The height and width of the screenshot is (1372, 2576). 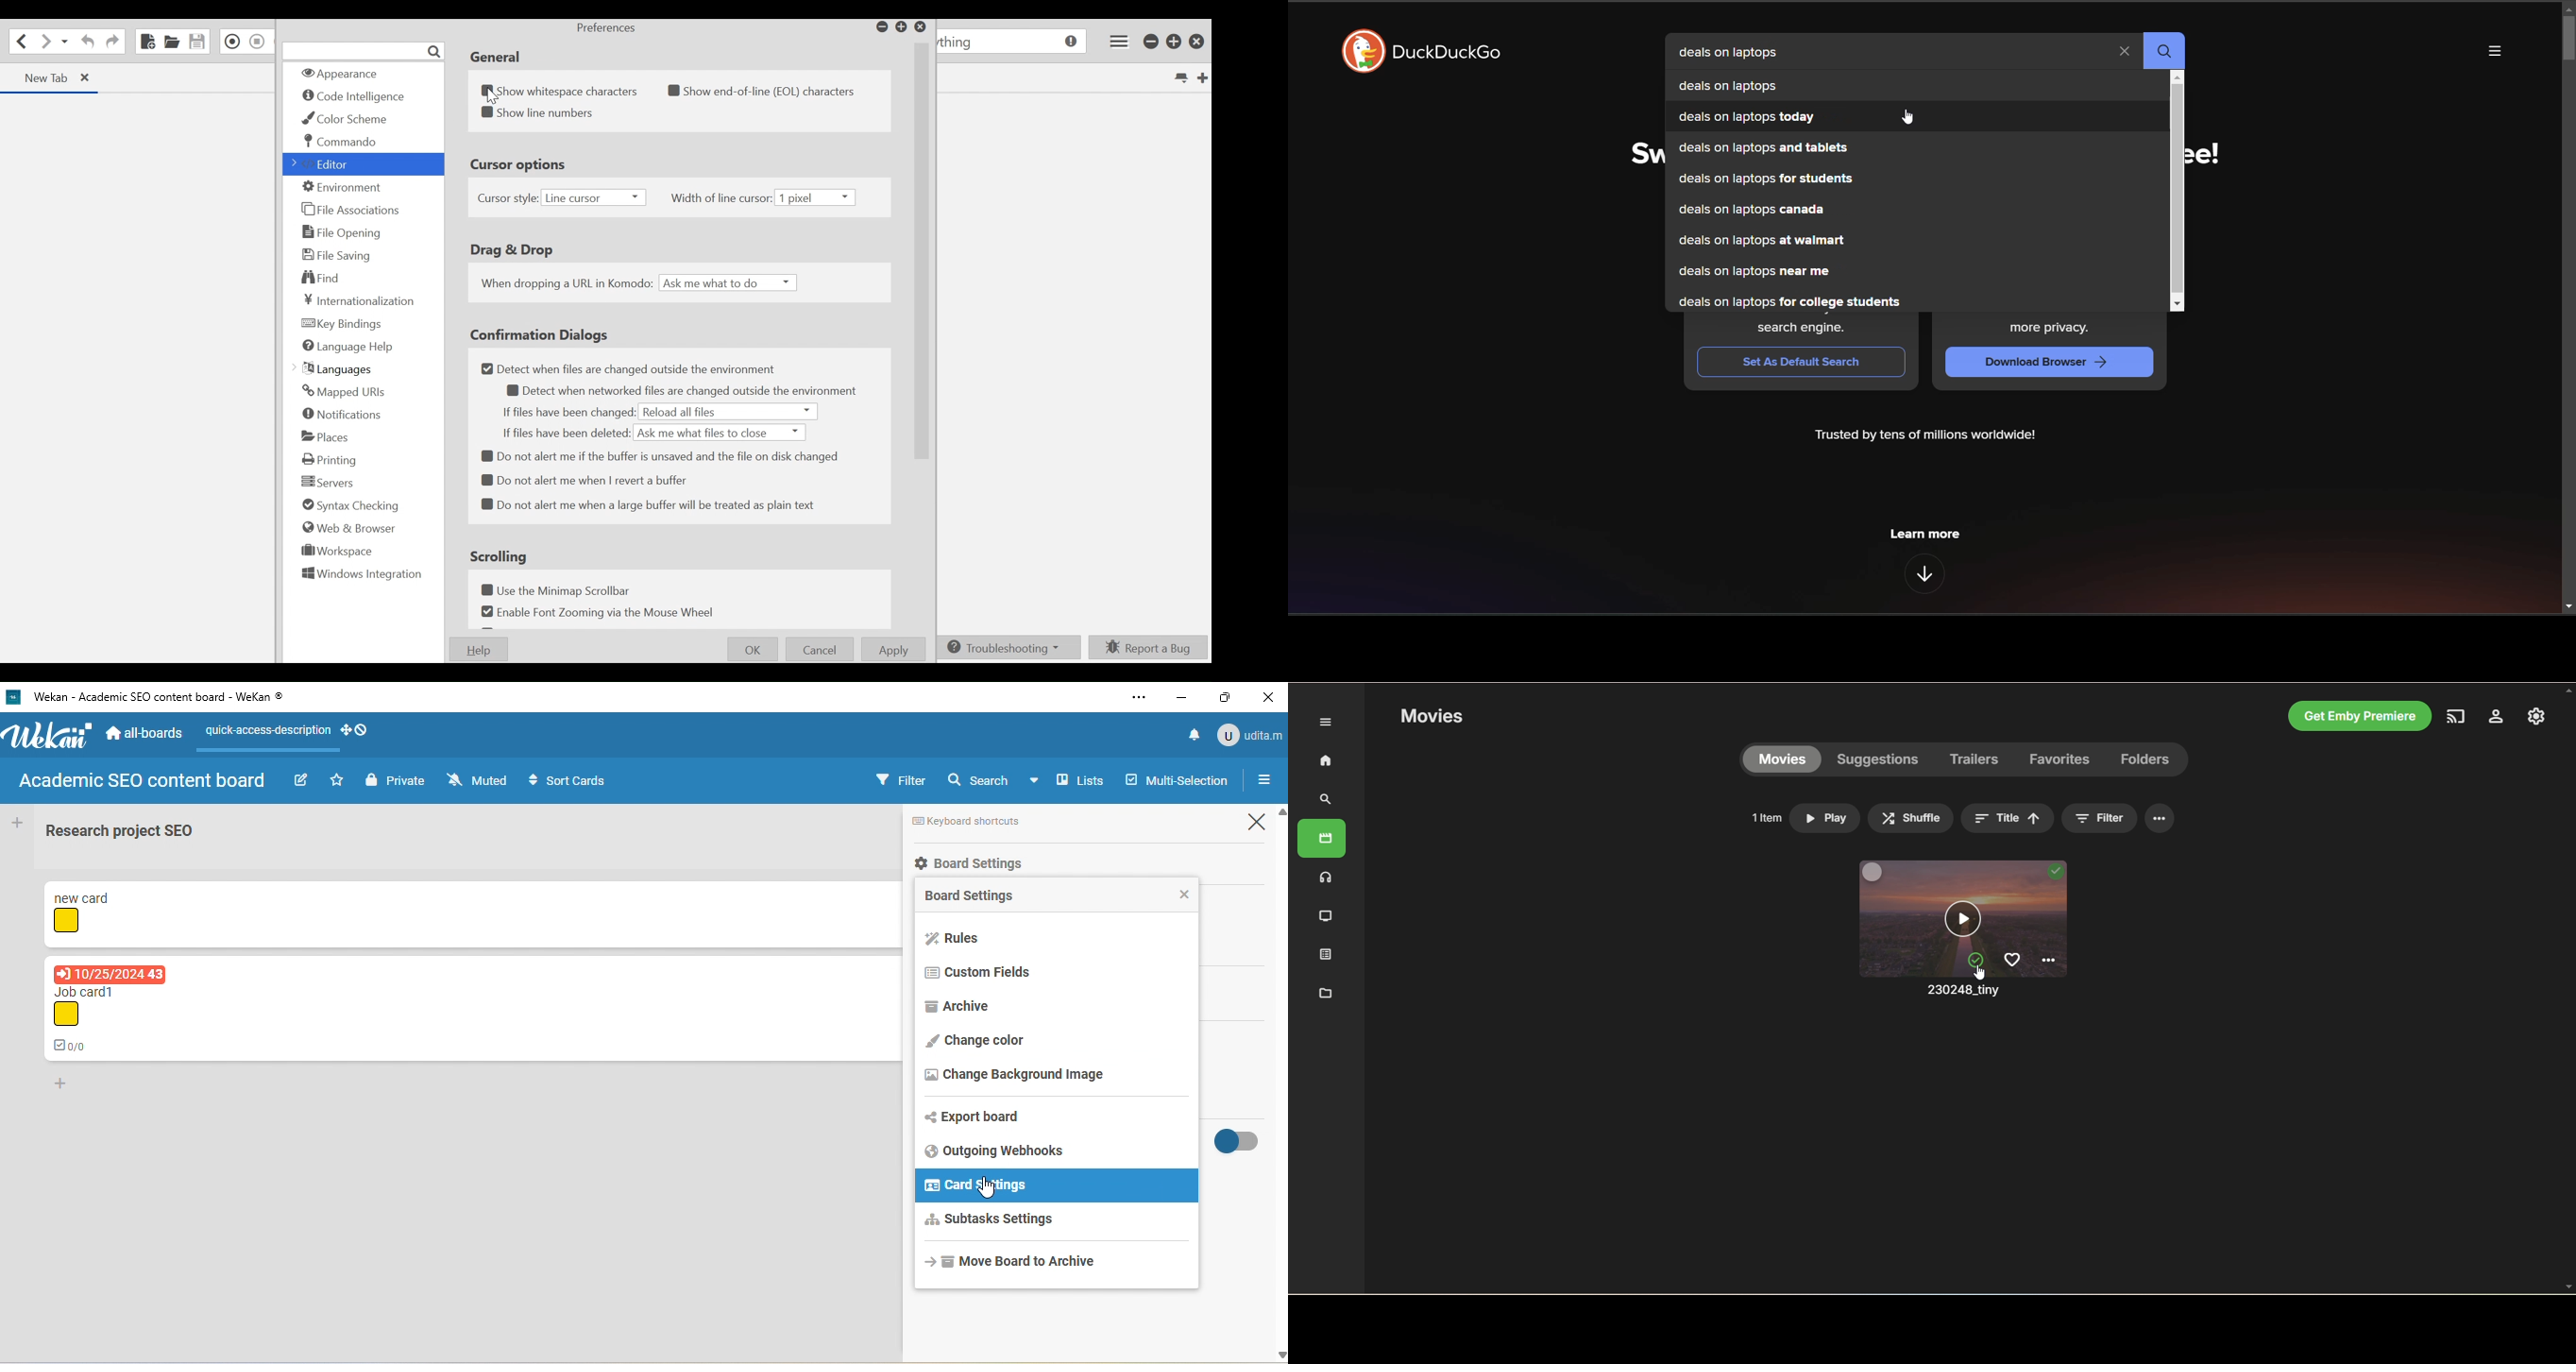 What do you see at coordinates (394, 780) in the screenshot?
I see `private` at bounding box center [394, 780].